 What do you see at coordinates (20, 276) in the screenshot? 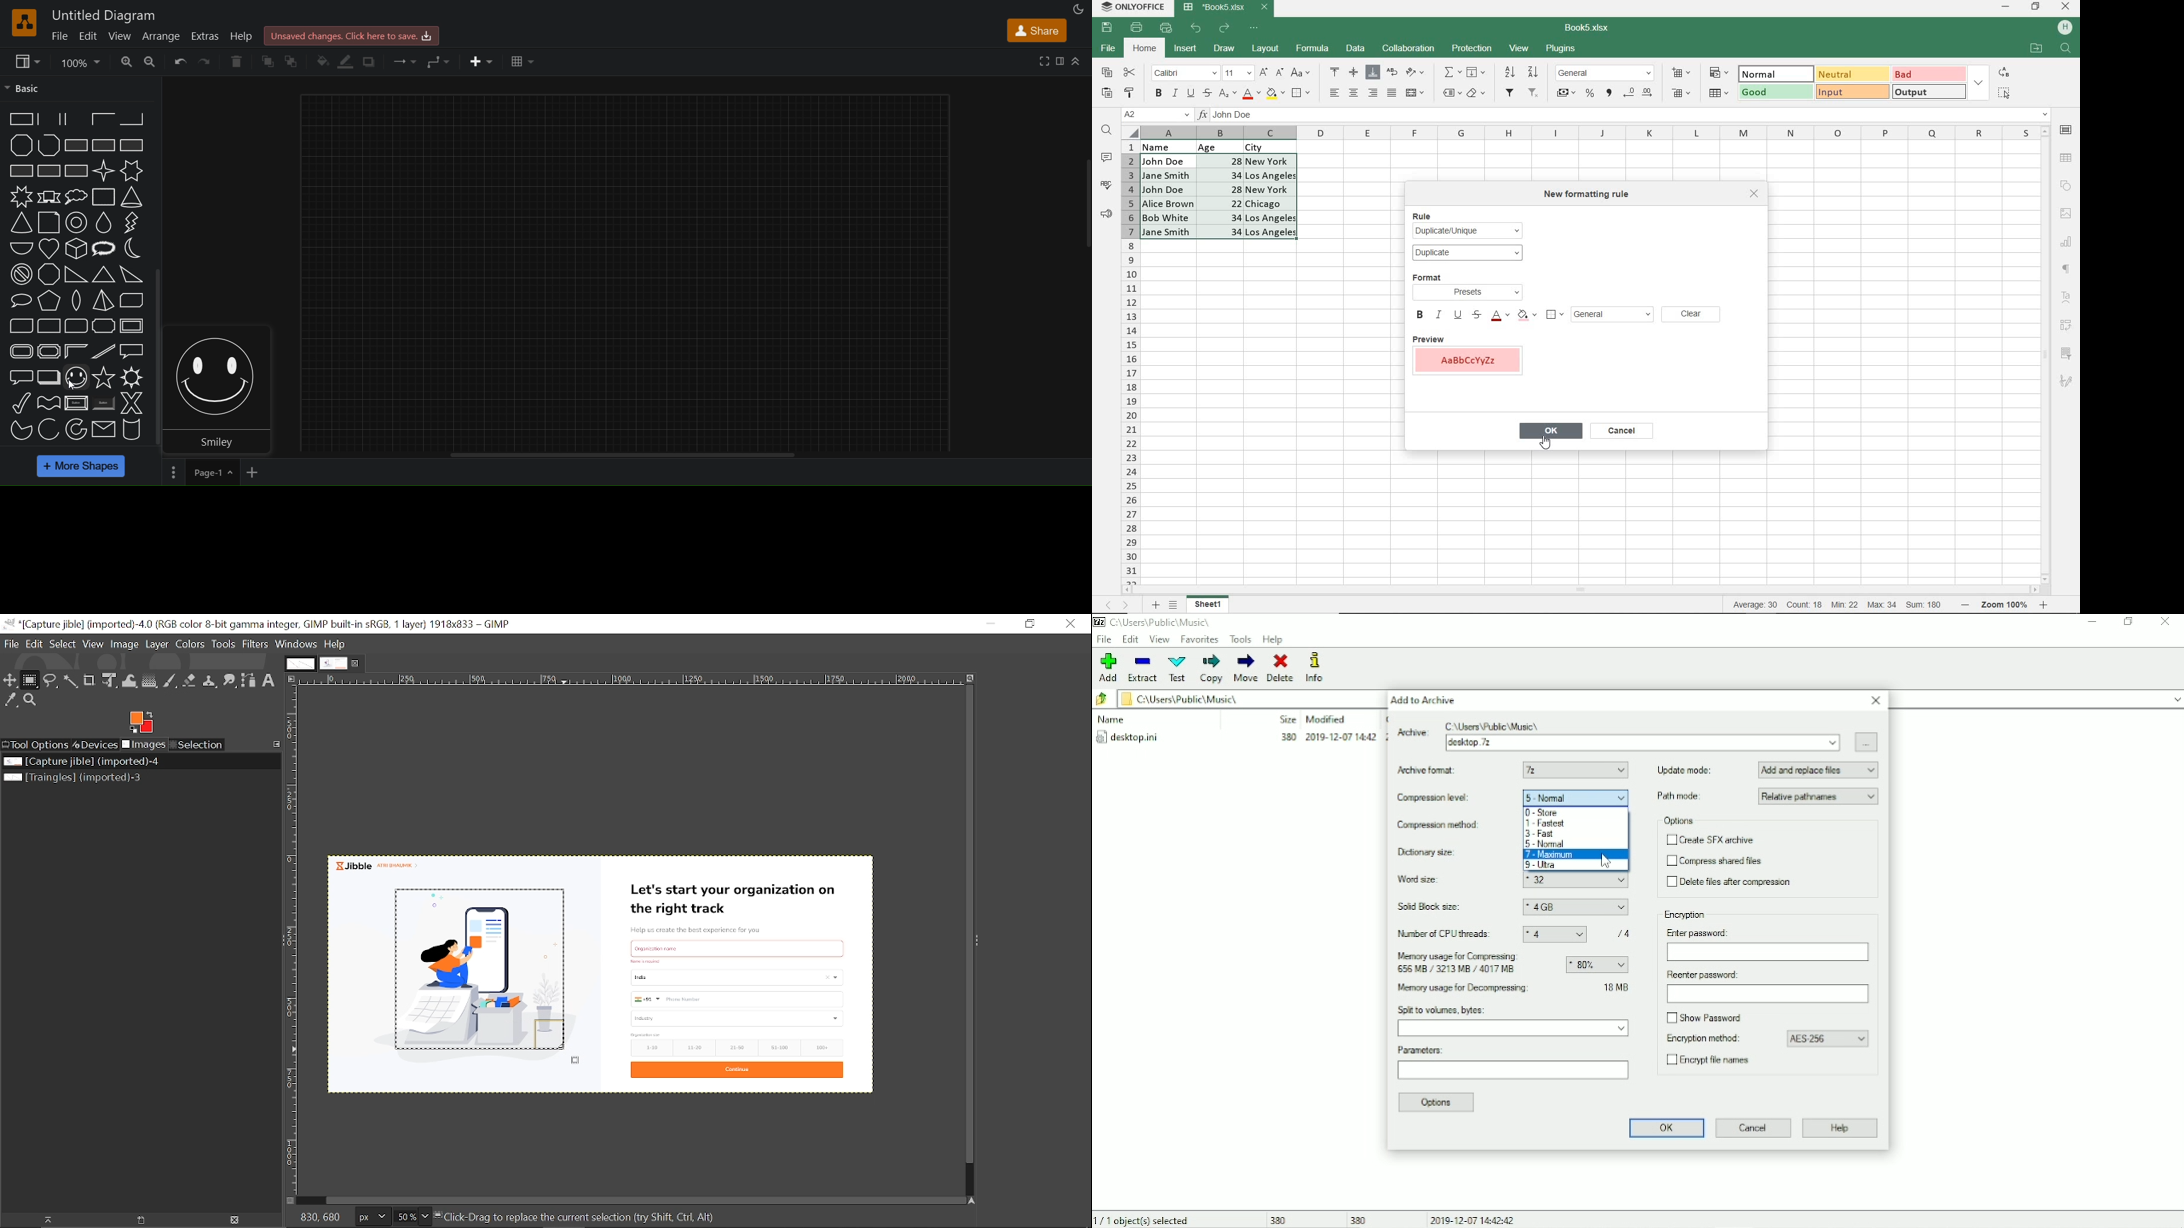
I see `no symbol` at bounding box center [20, 276].